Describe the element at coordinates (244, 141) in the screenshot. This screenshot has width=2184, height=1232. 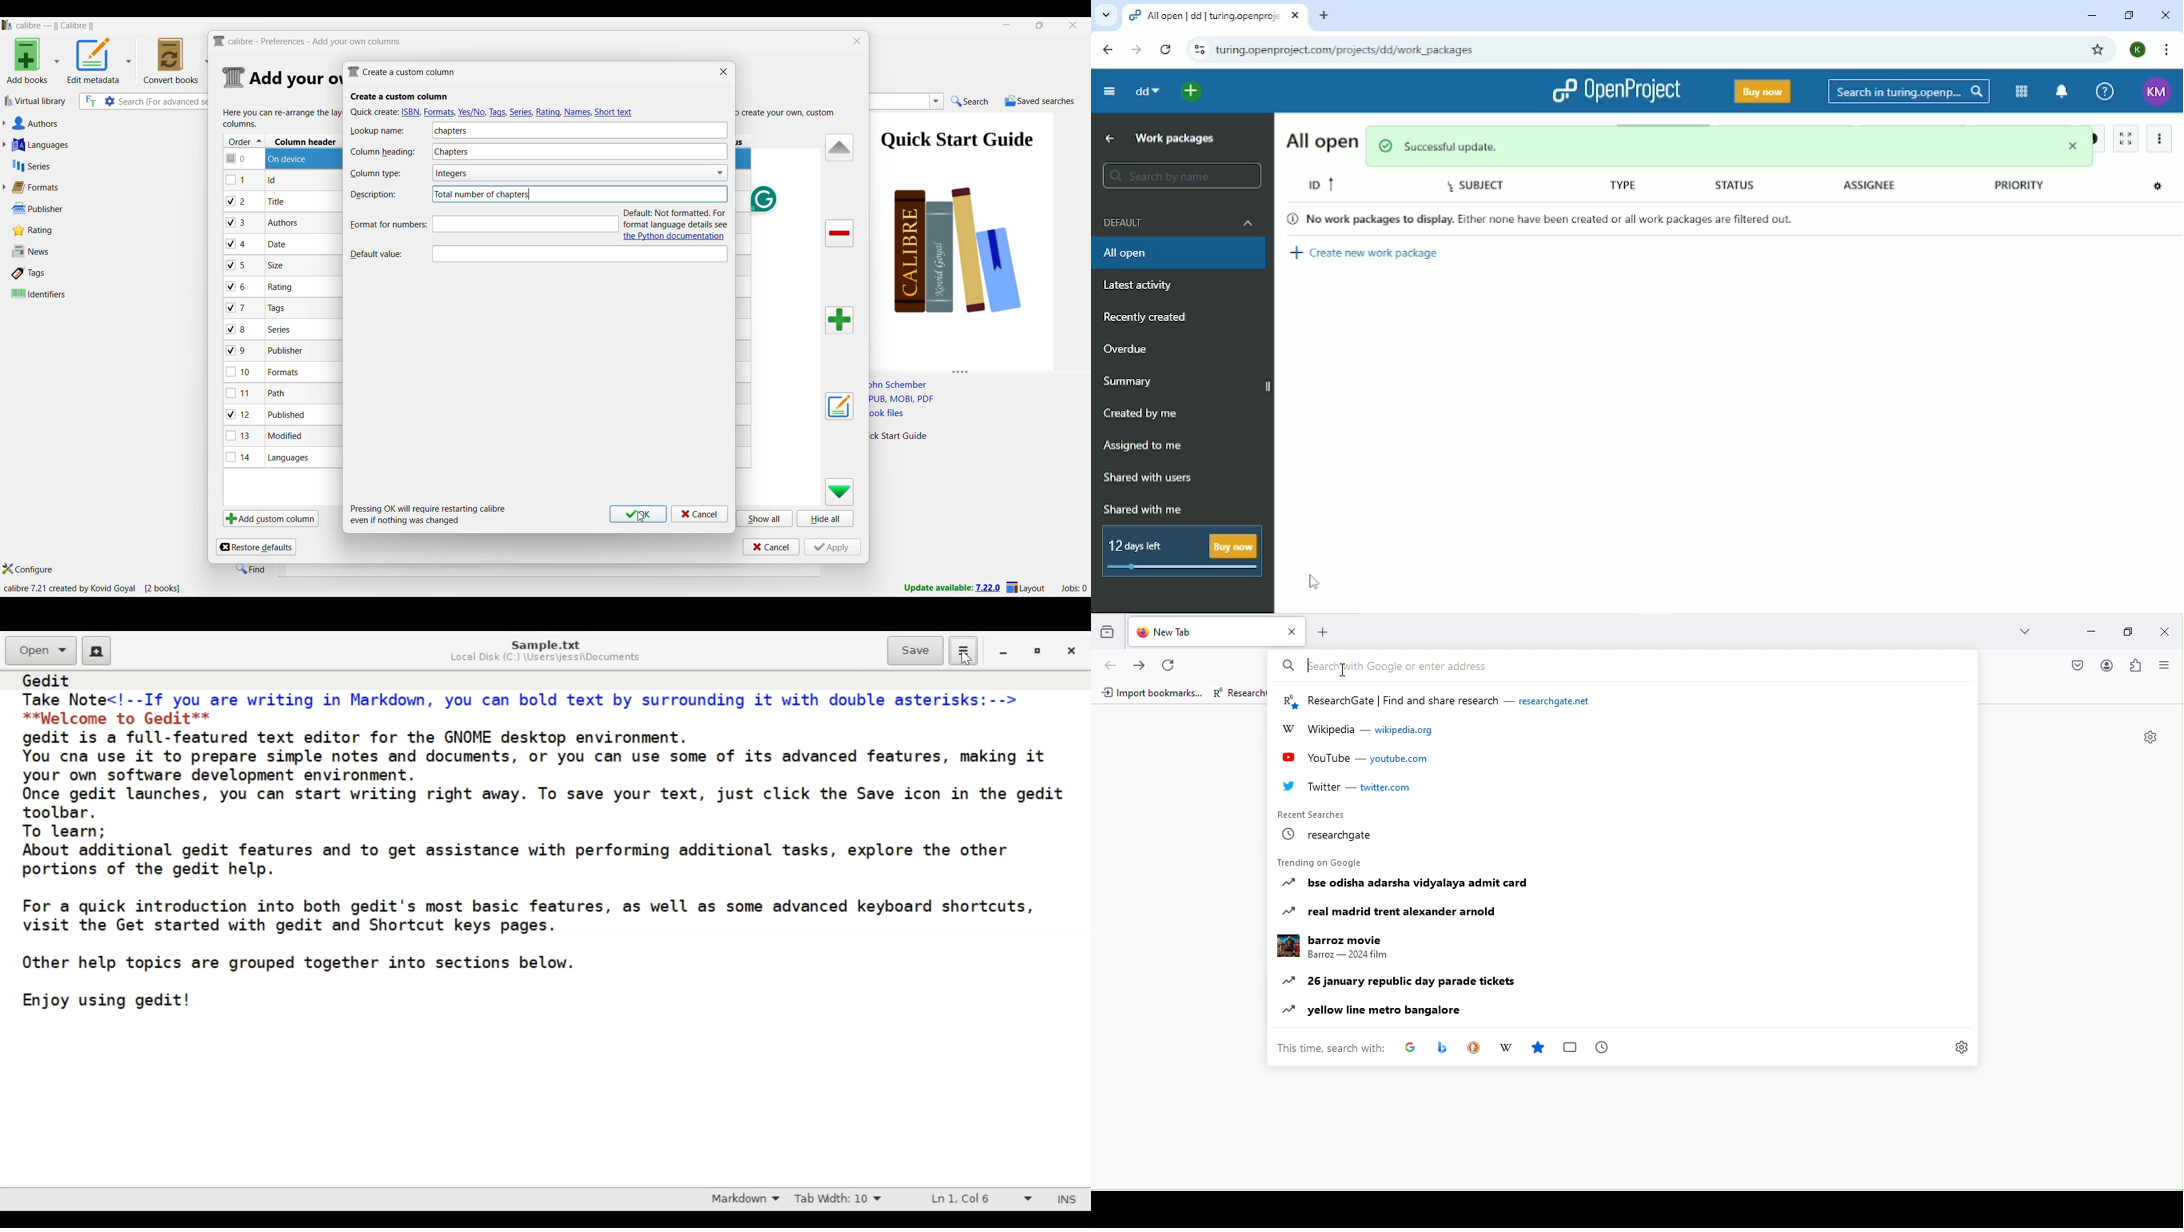
I see `Order column, current sorting` at that location.